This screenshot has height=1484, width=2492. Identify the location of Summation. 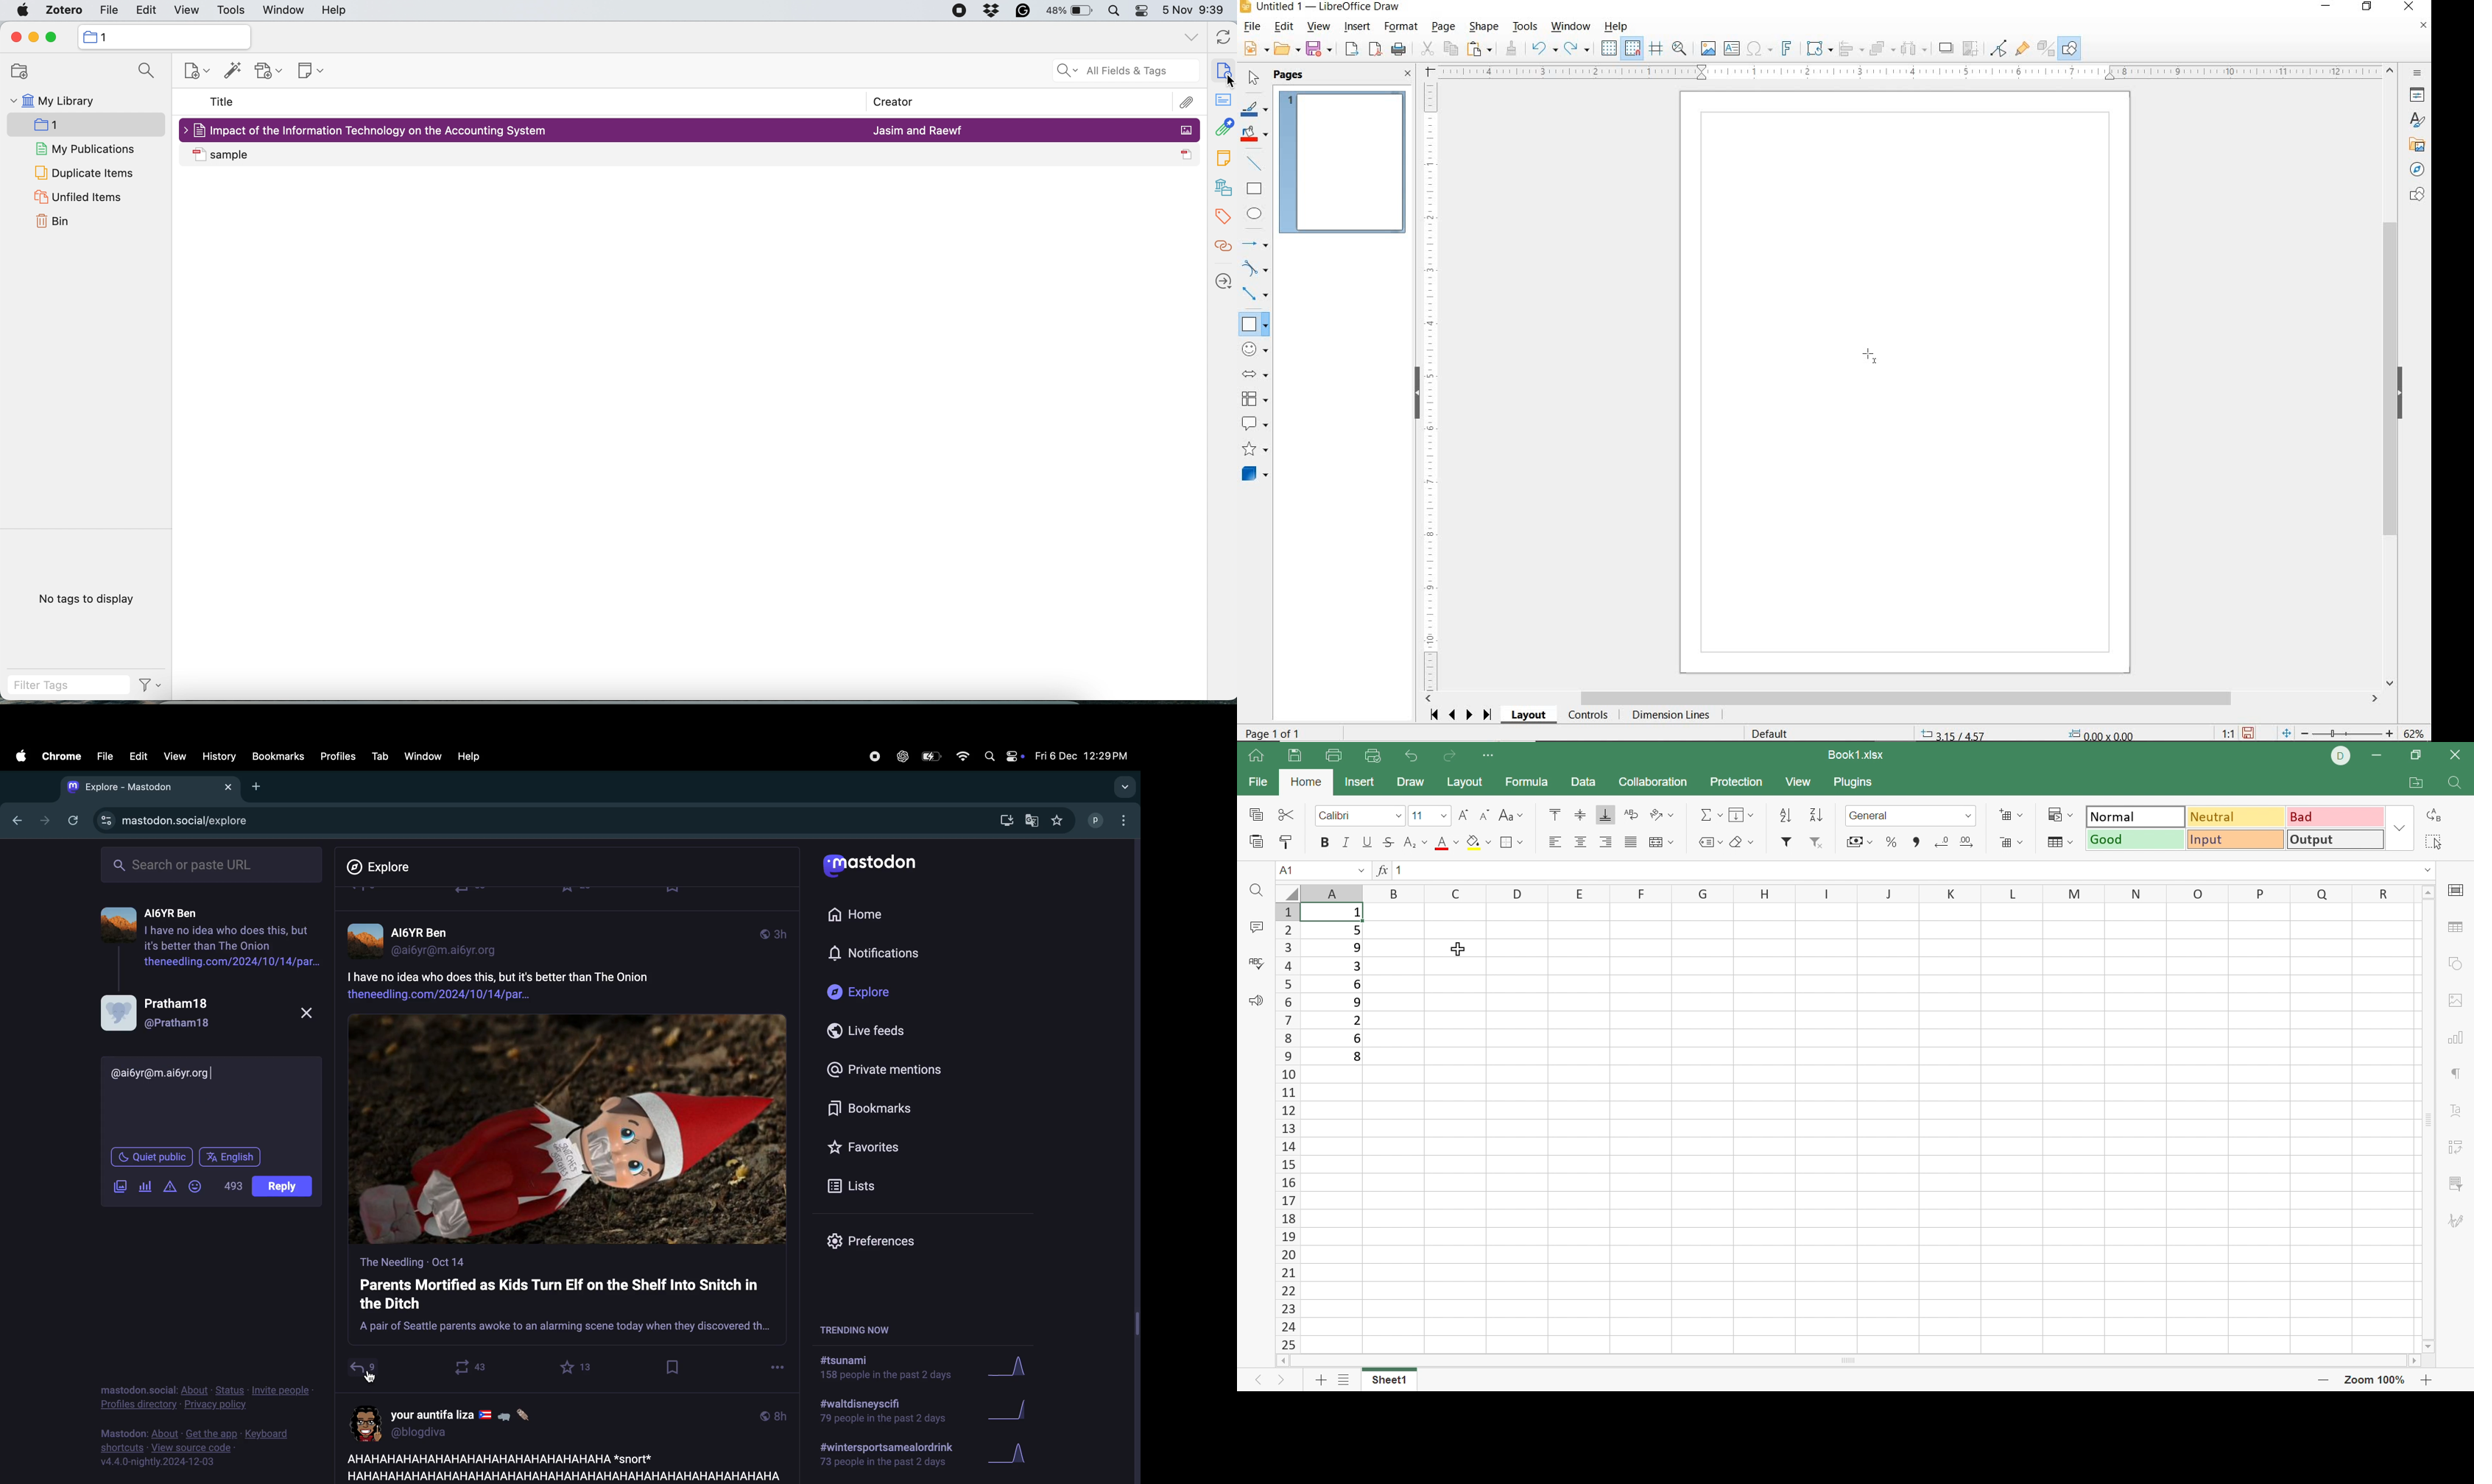
(1711, 816).